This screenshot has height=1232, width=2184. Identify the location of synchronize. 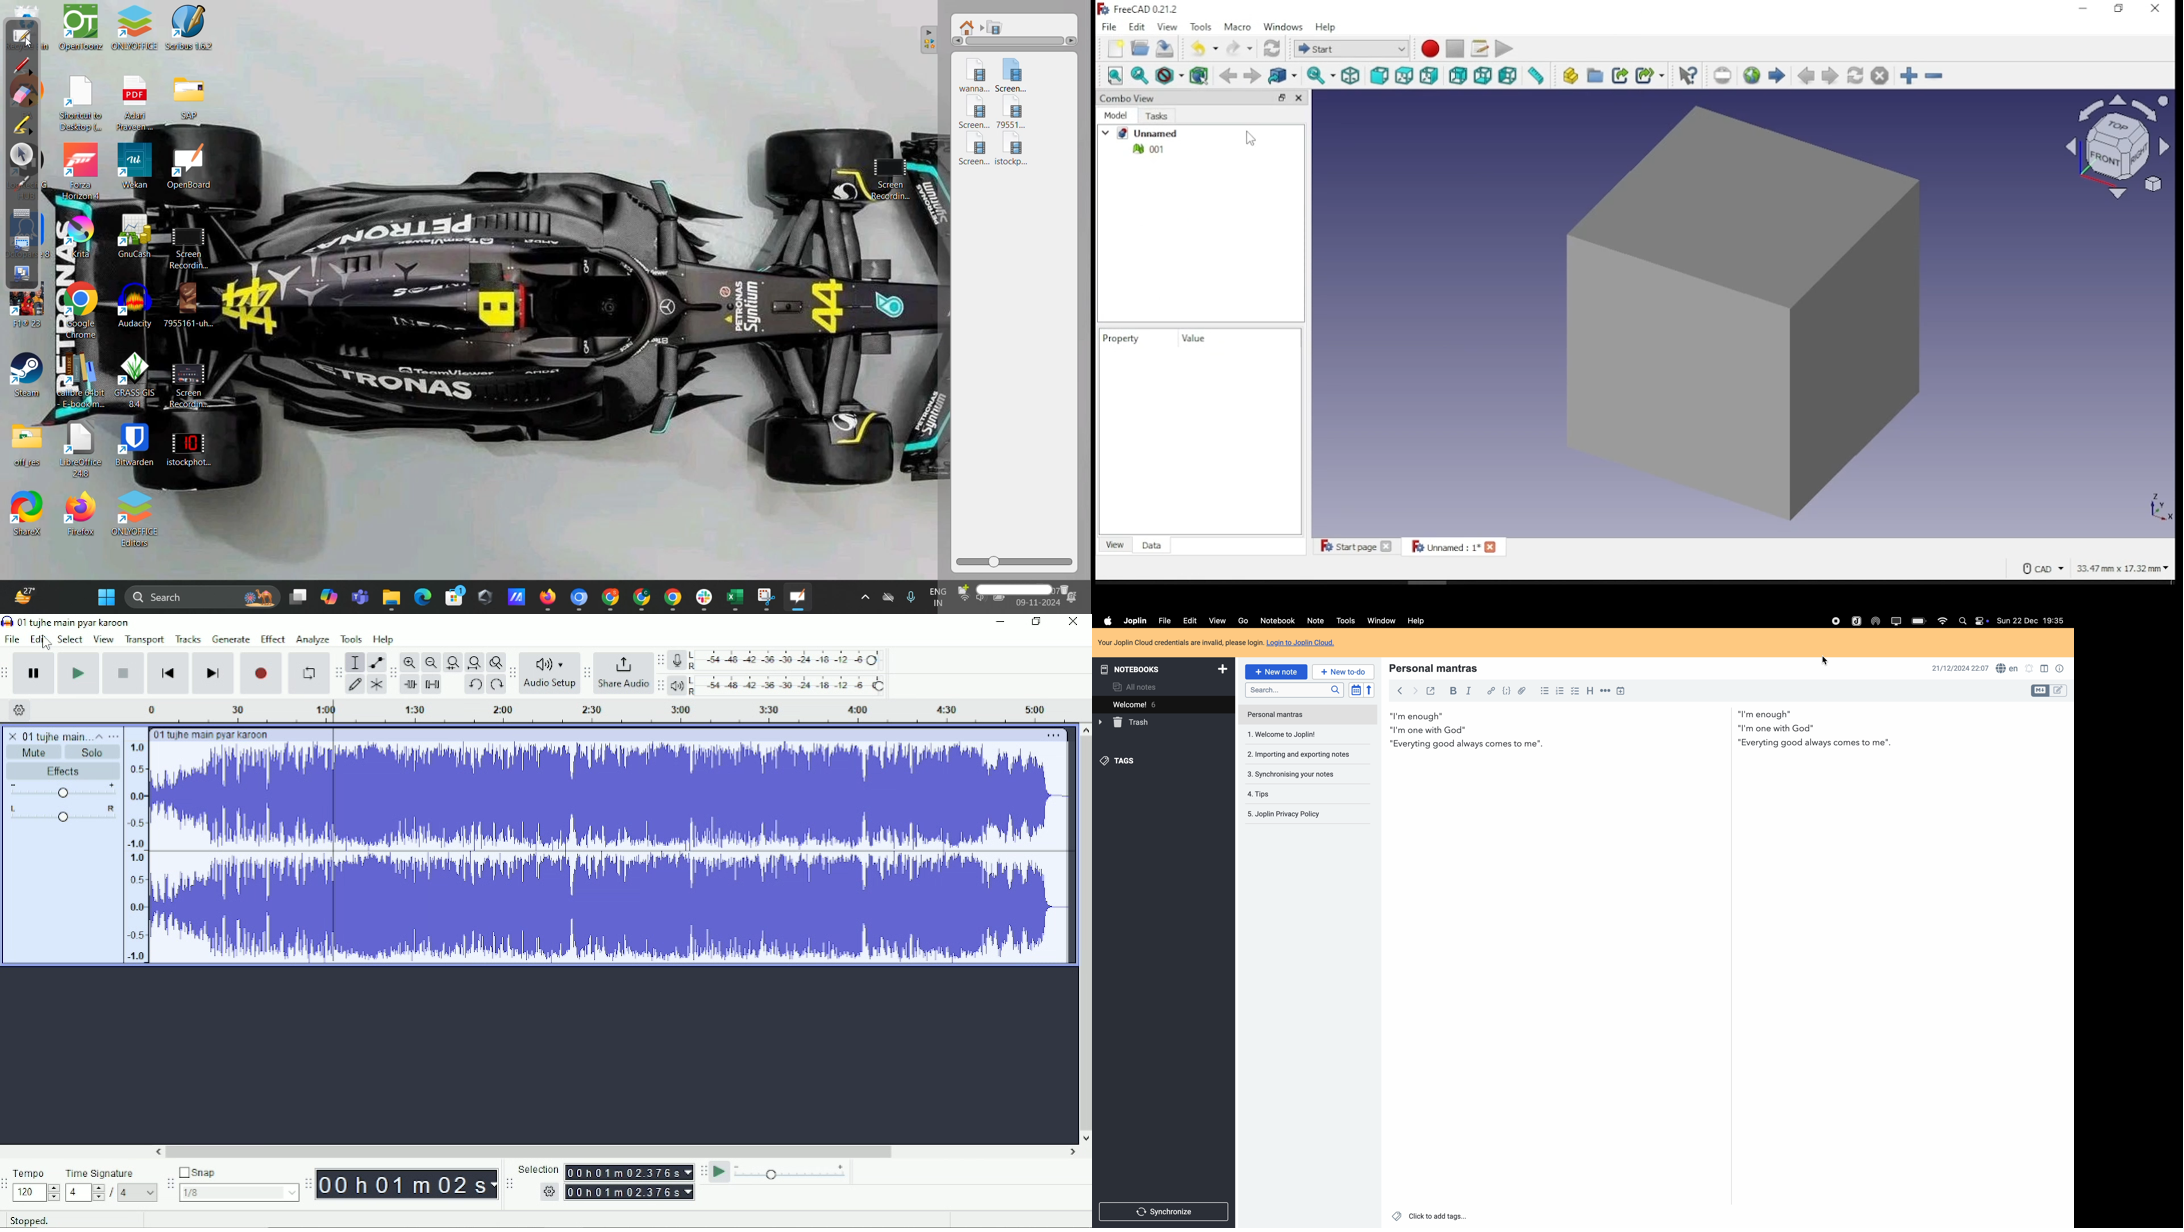
(1162, 1213).